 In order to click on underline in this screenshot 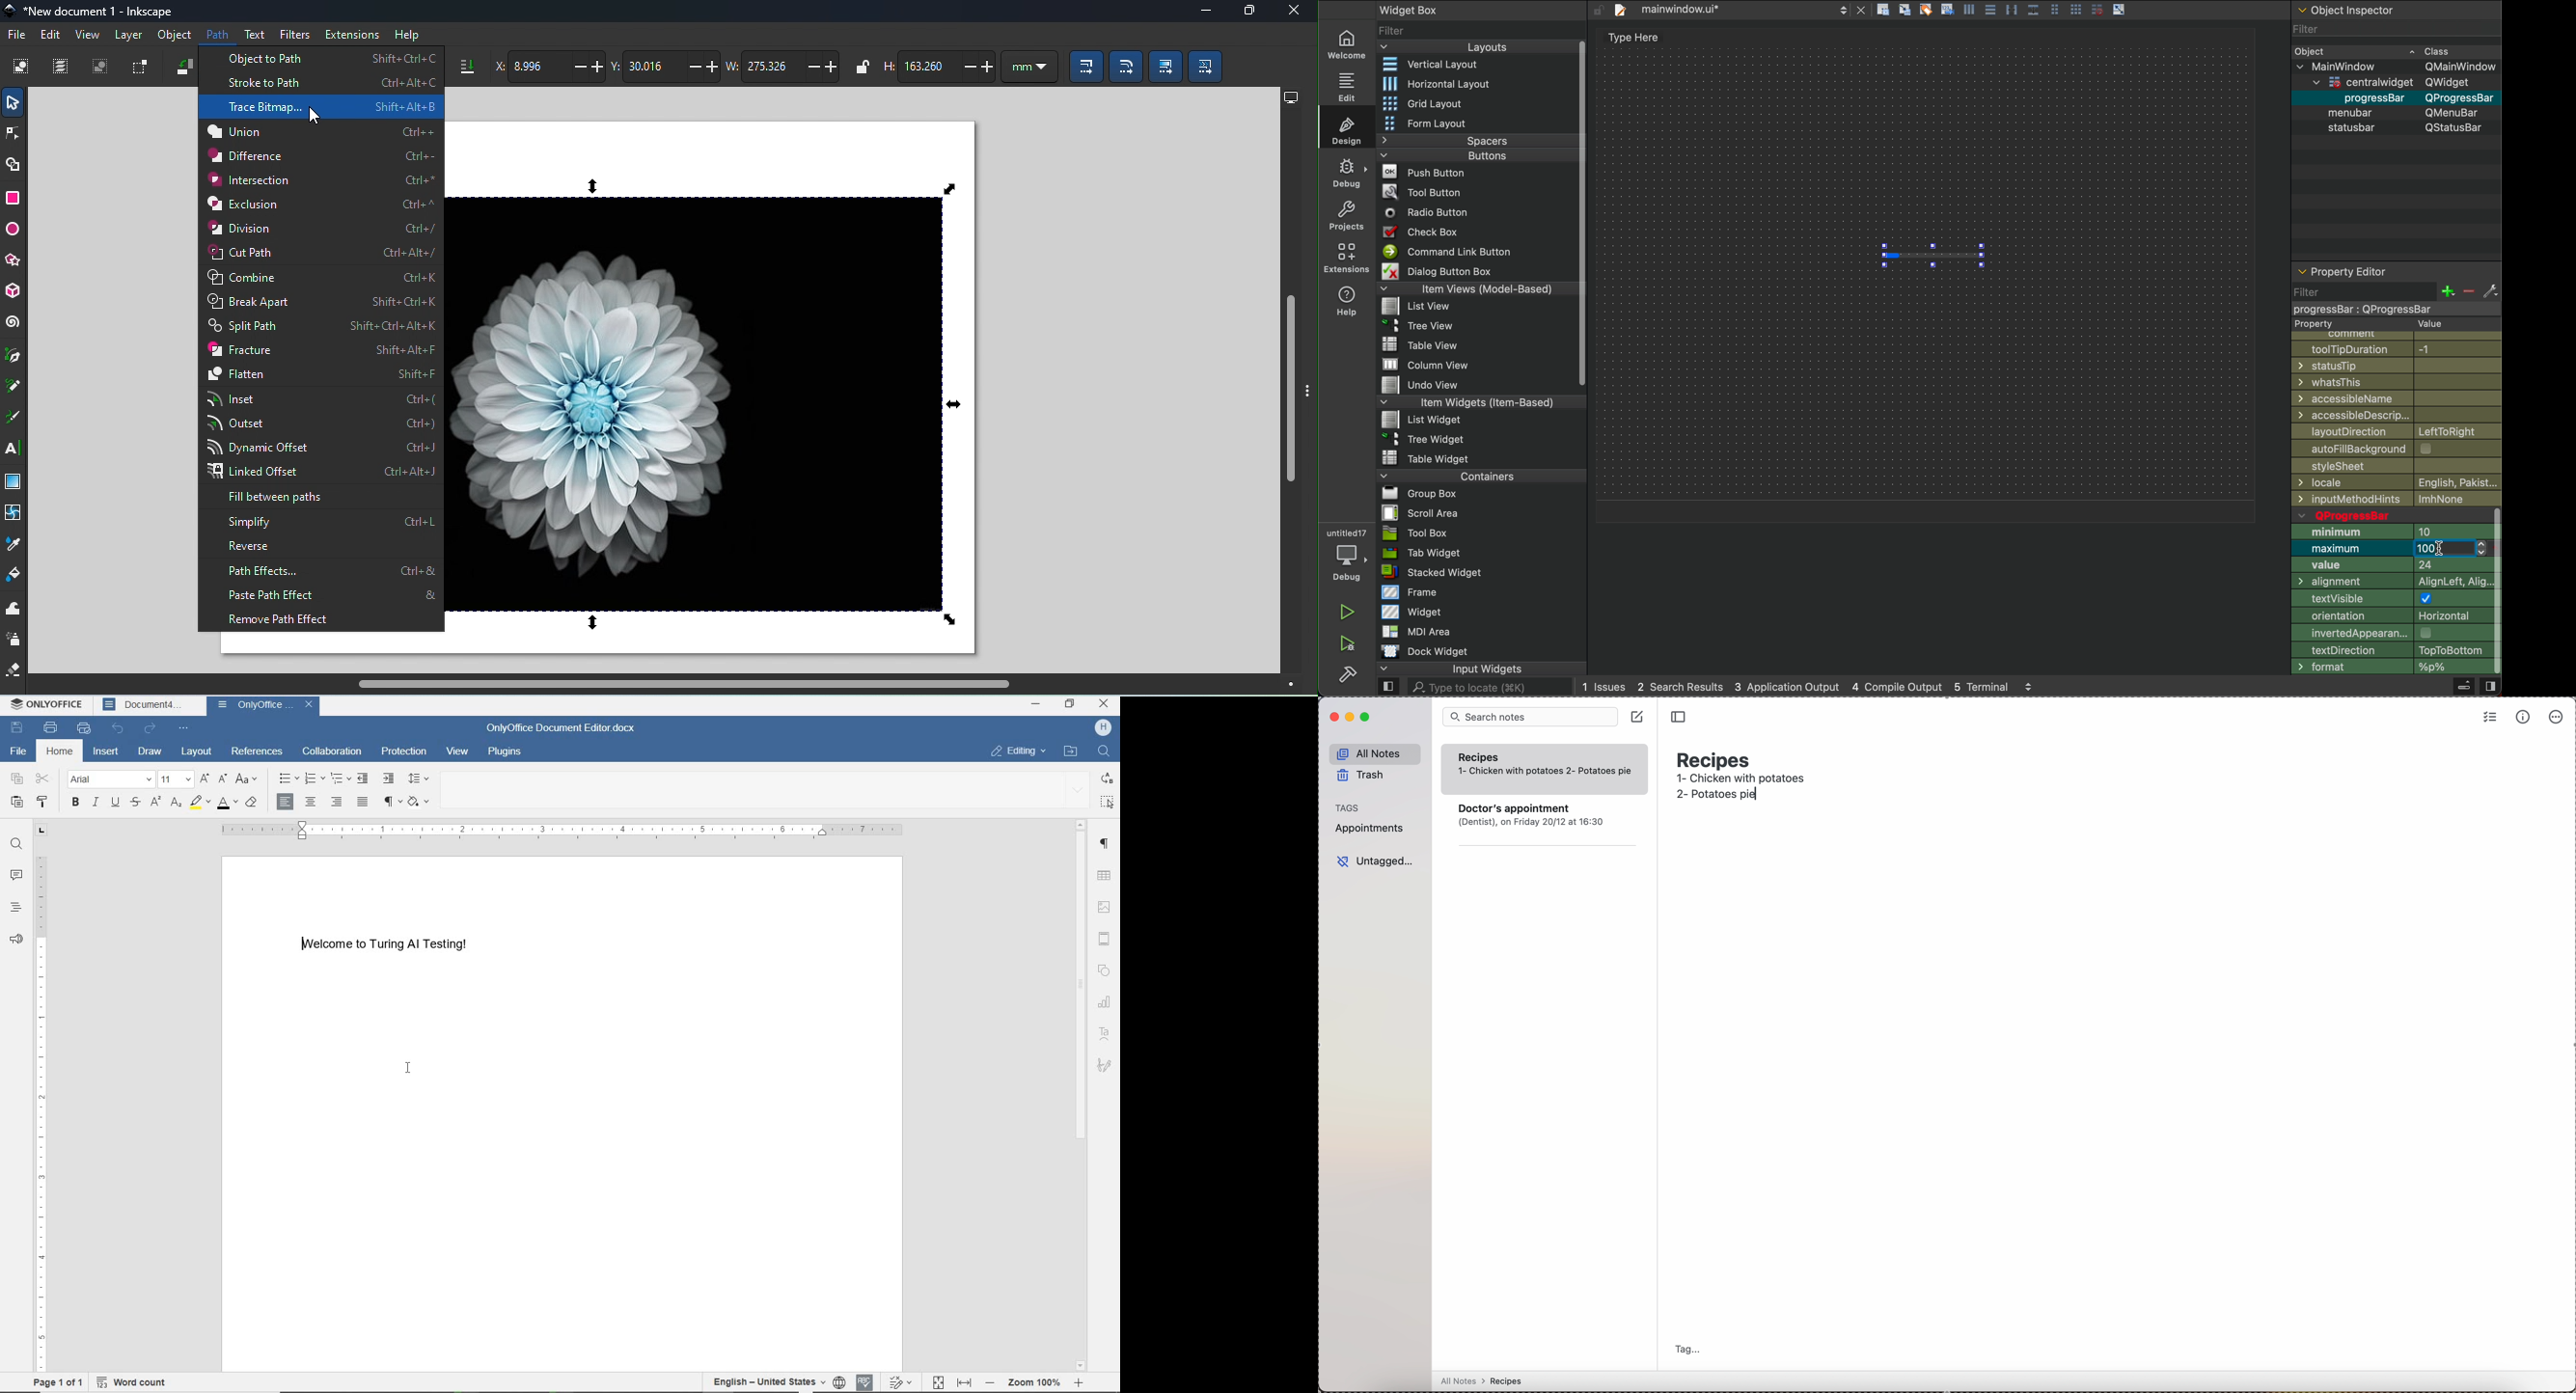, I will do `click(115, 803)`.